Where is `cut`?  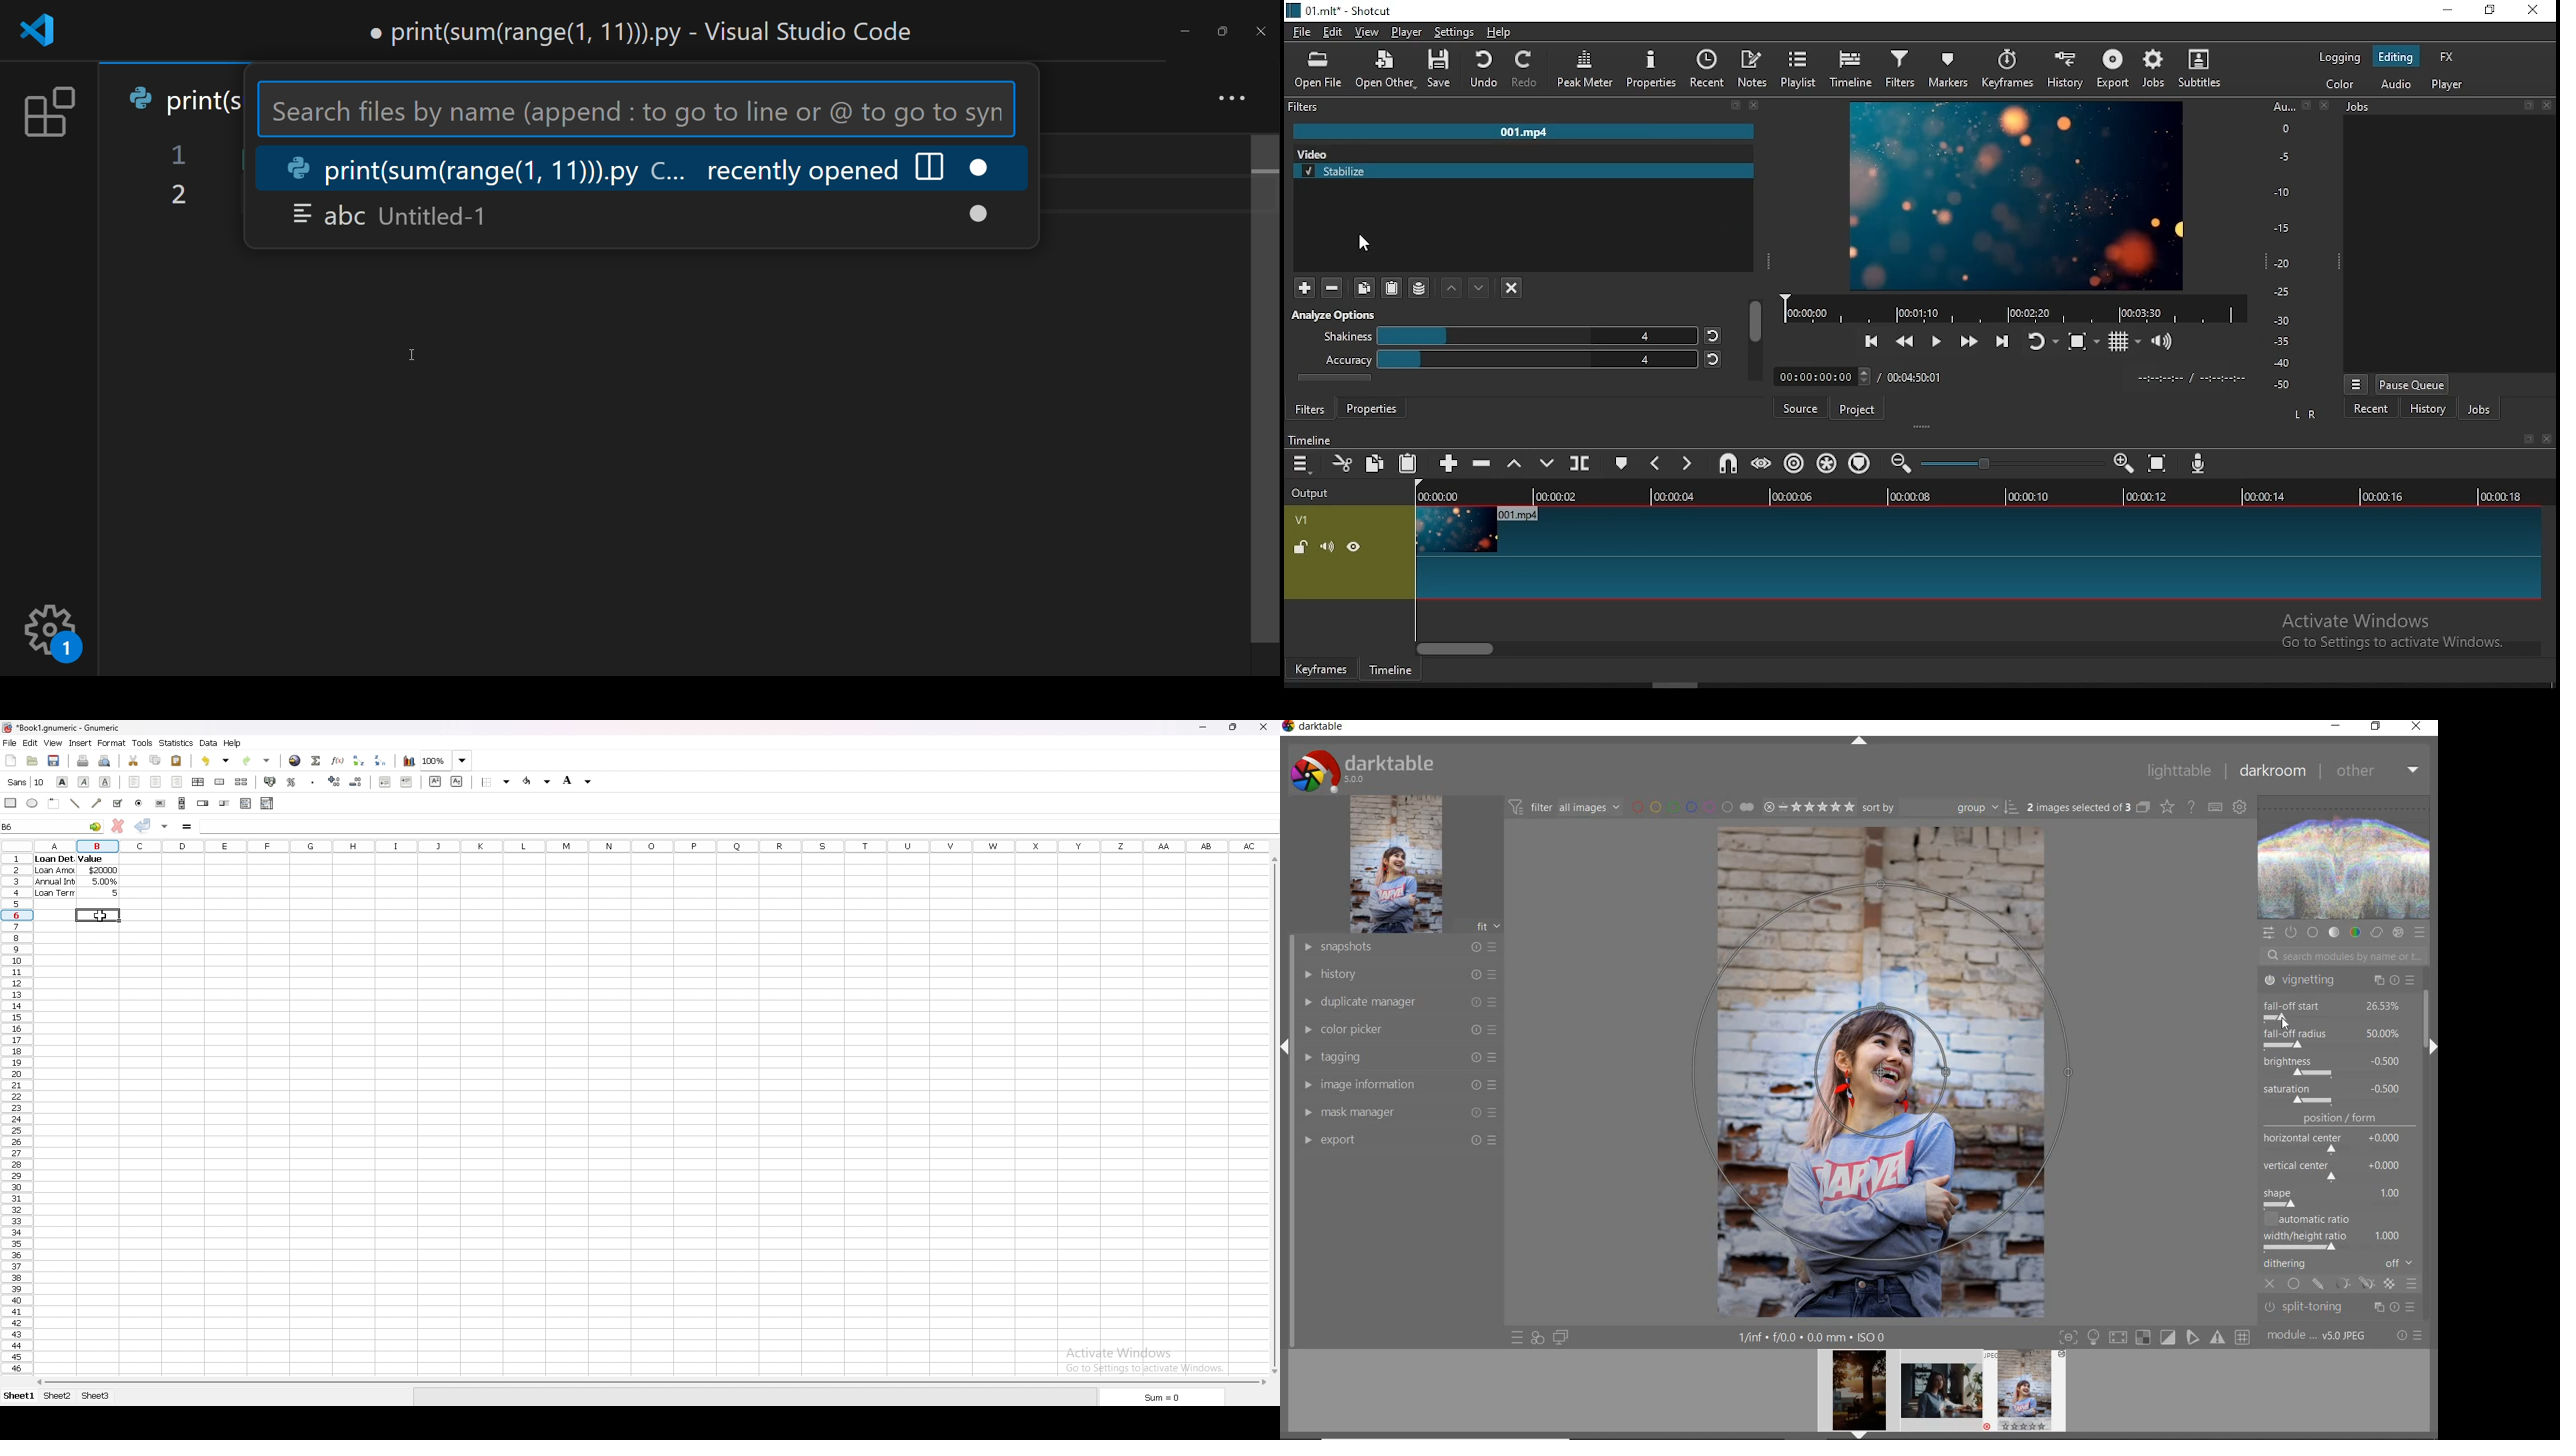 cut is located at coordinates (133, 760).